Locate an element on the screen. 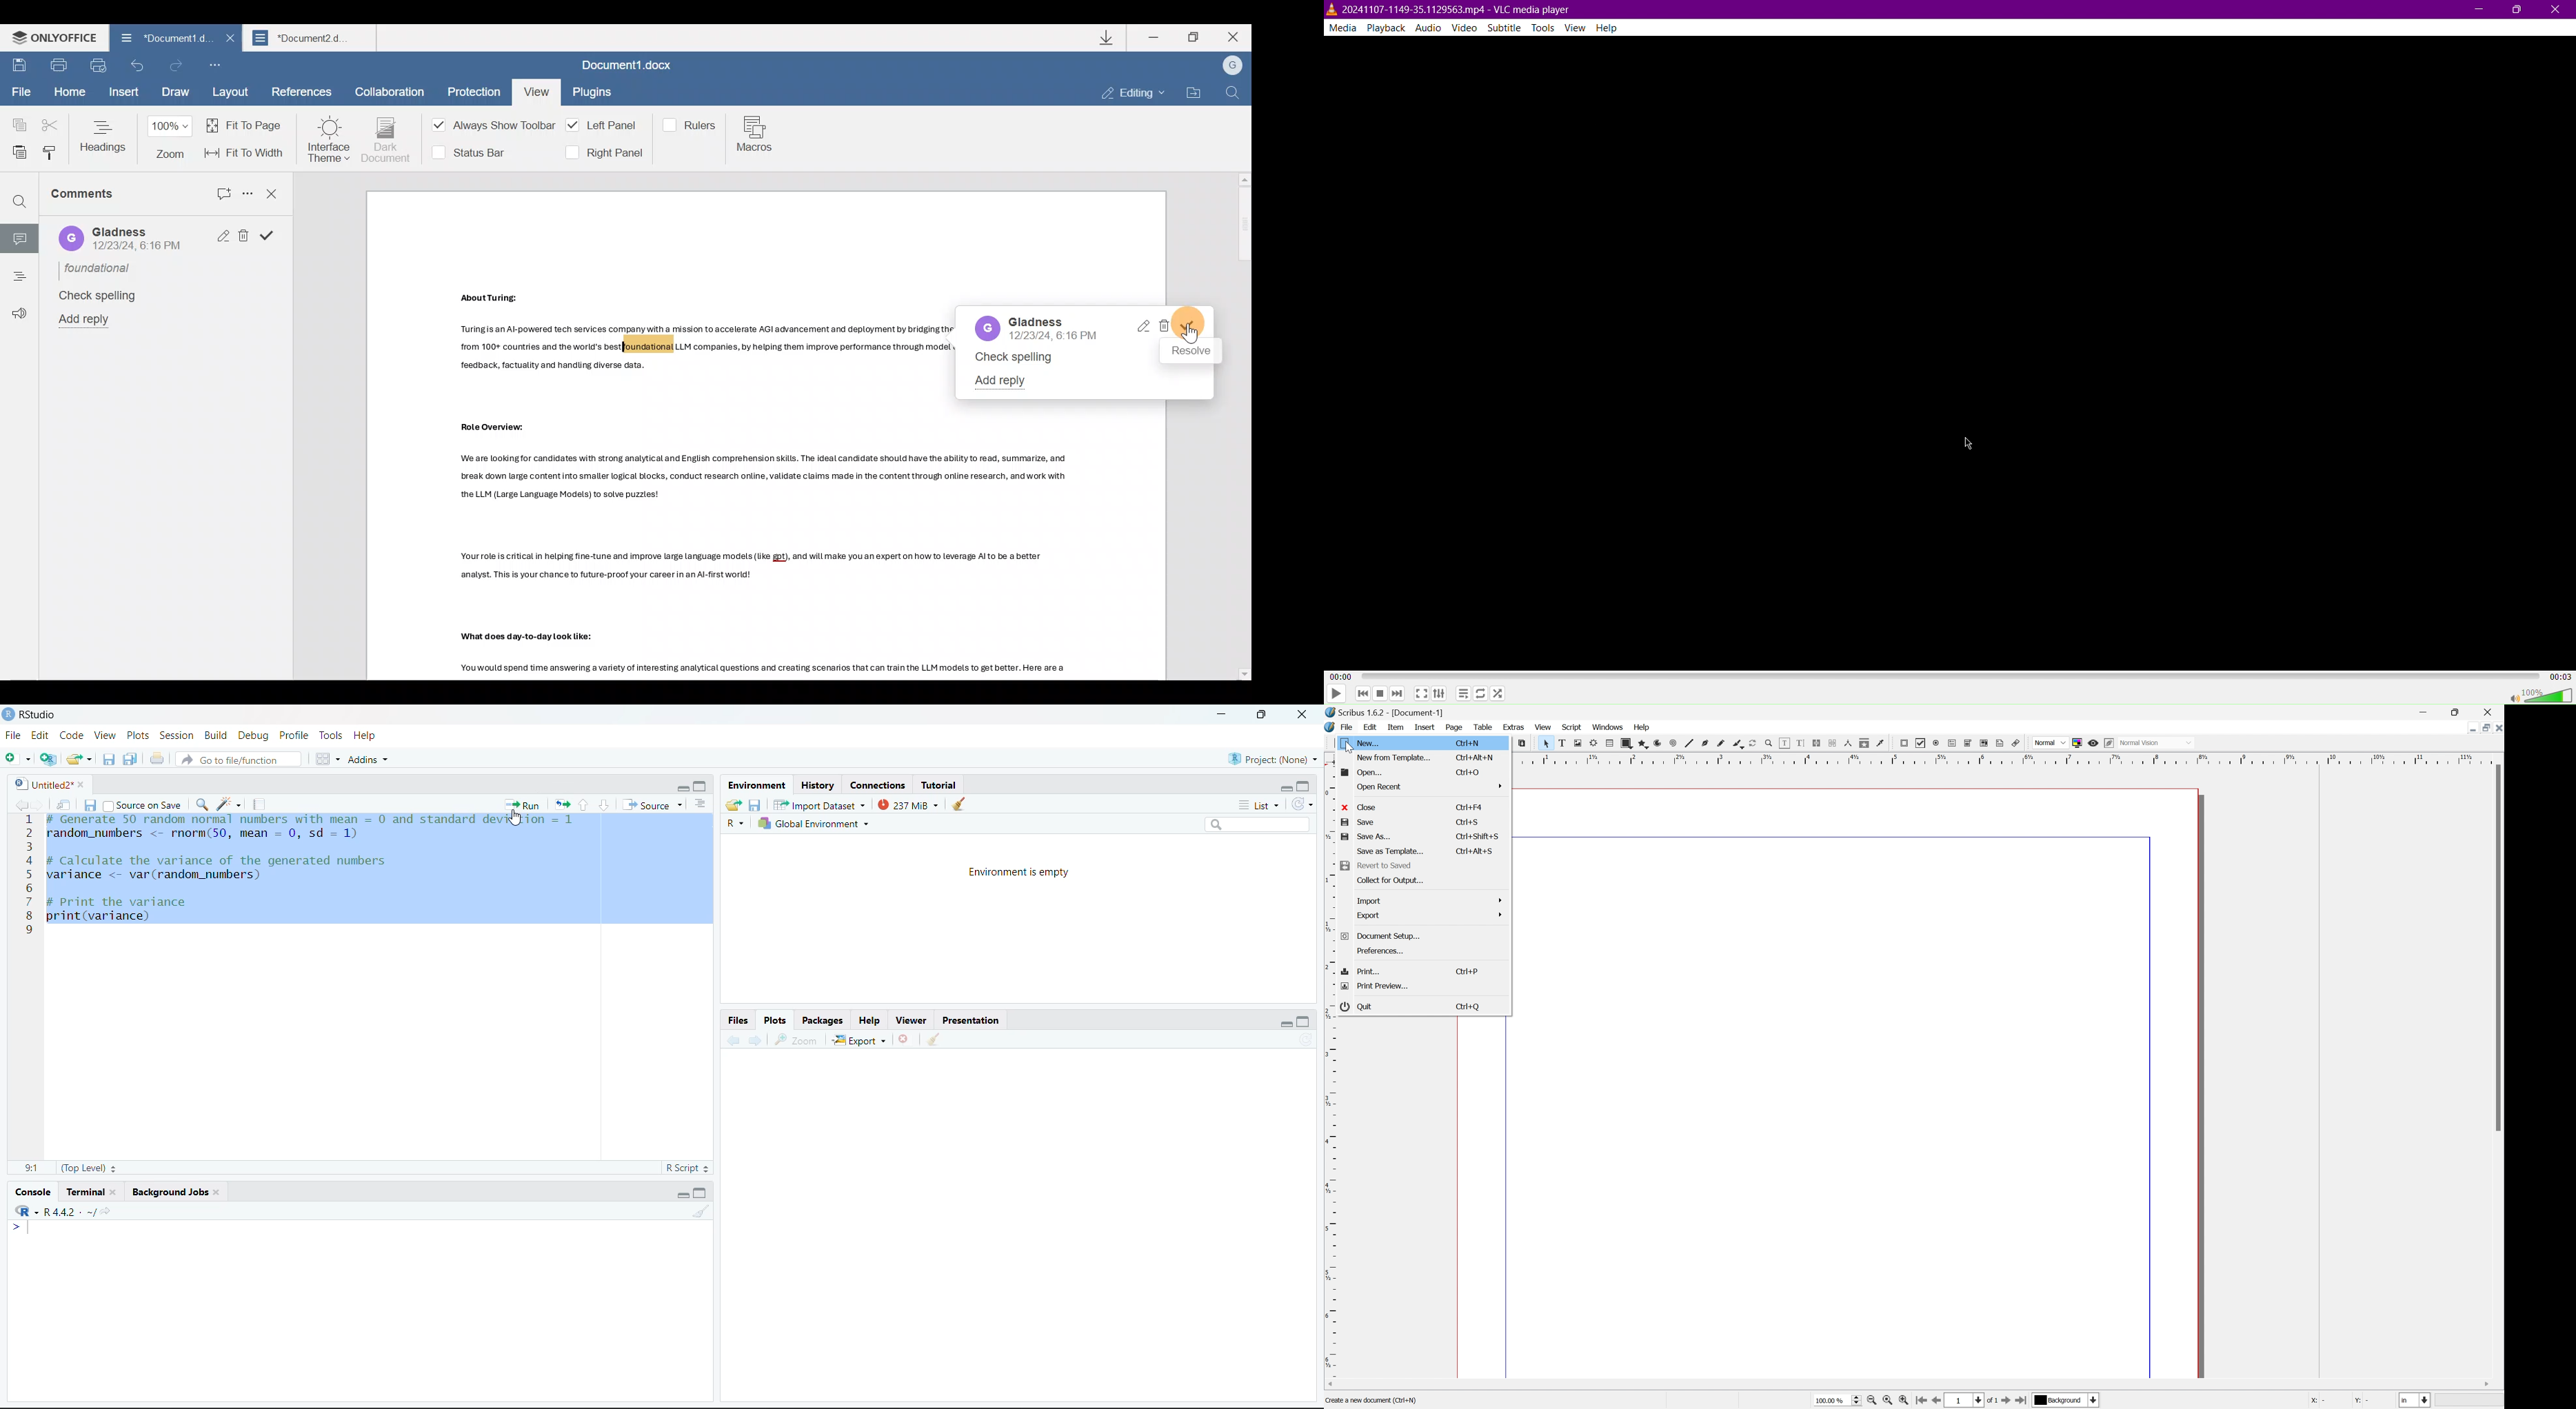  Insert is located at coordinates (1424, 728).